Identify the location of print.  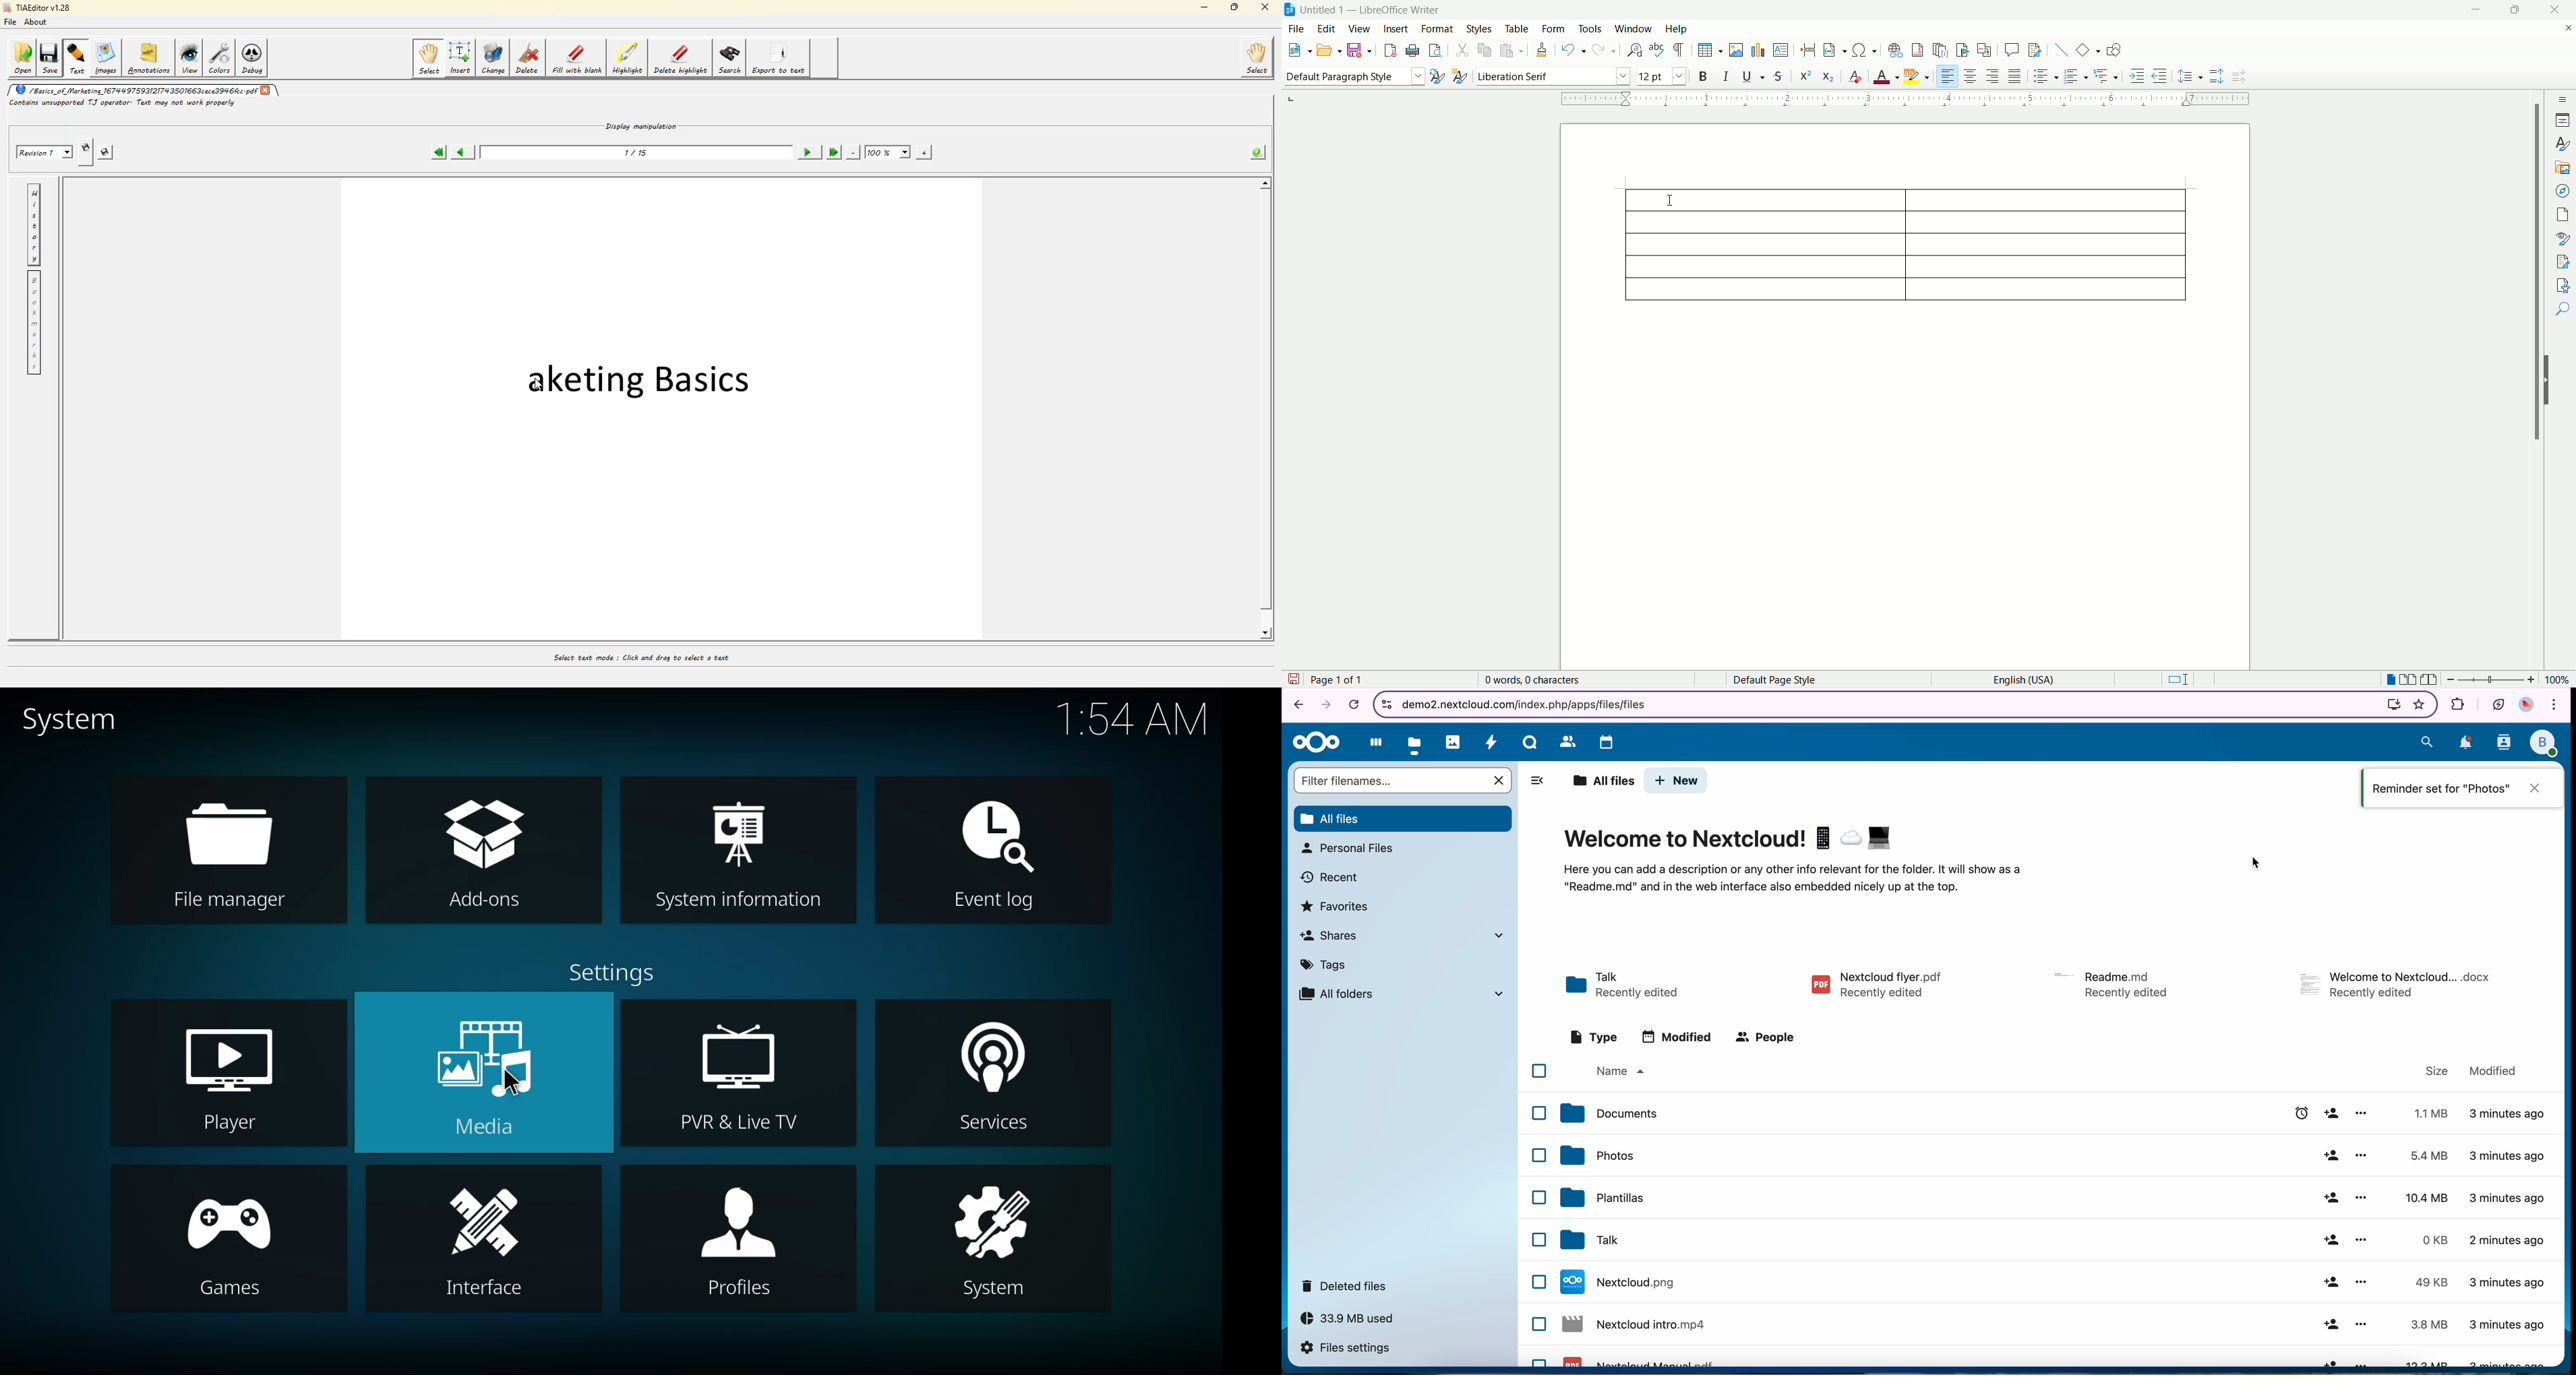
(1413, 50).